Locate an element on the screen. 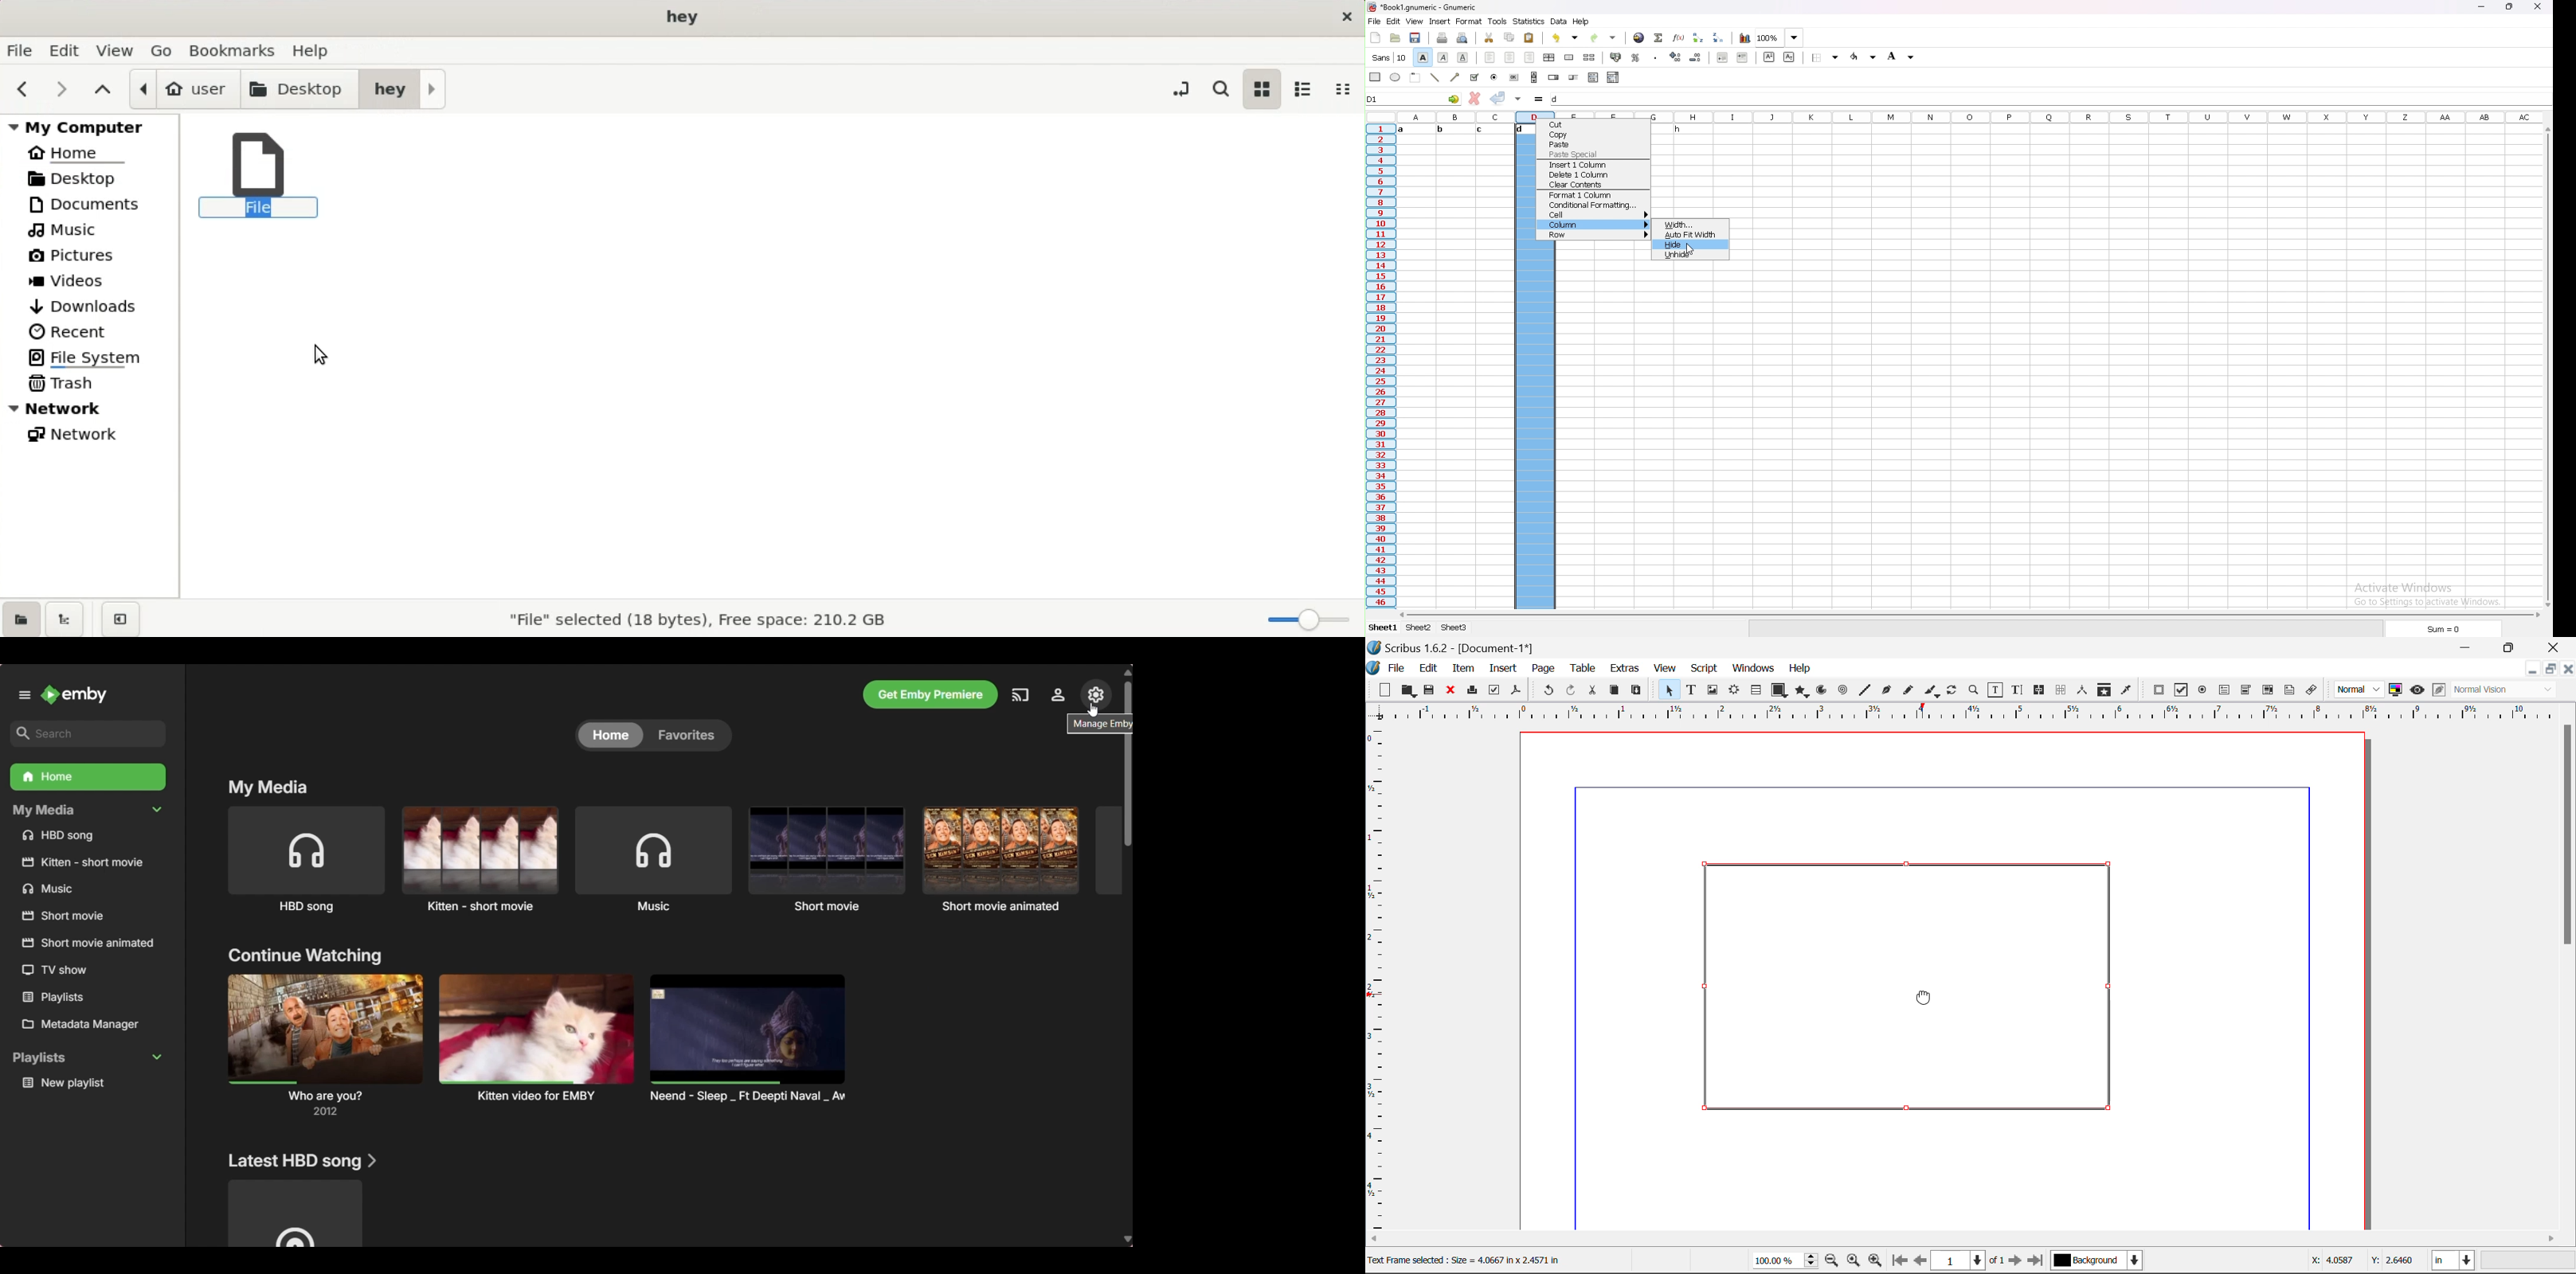 The width and height of the screenshot is (2576, 1288). Zoom Out is located at coordinates (1833, 1262).